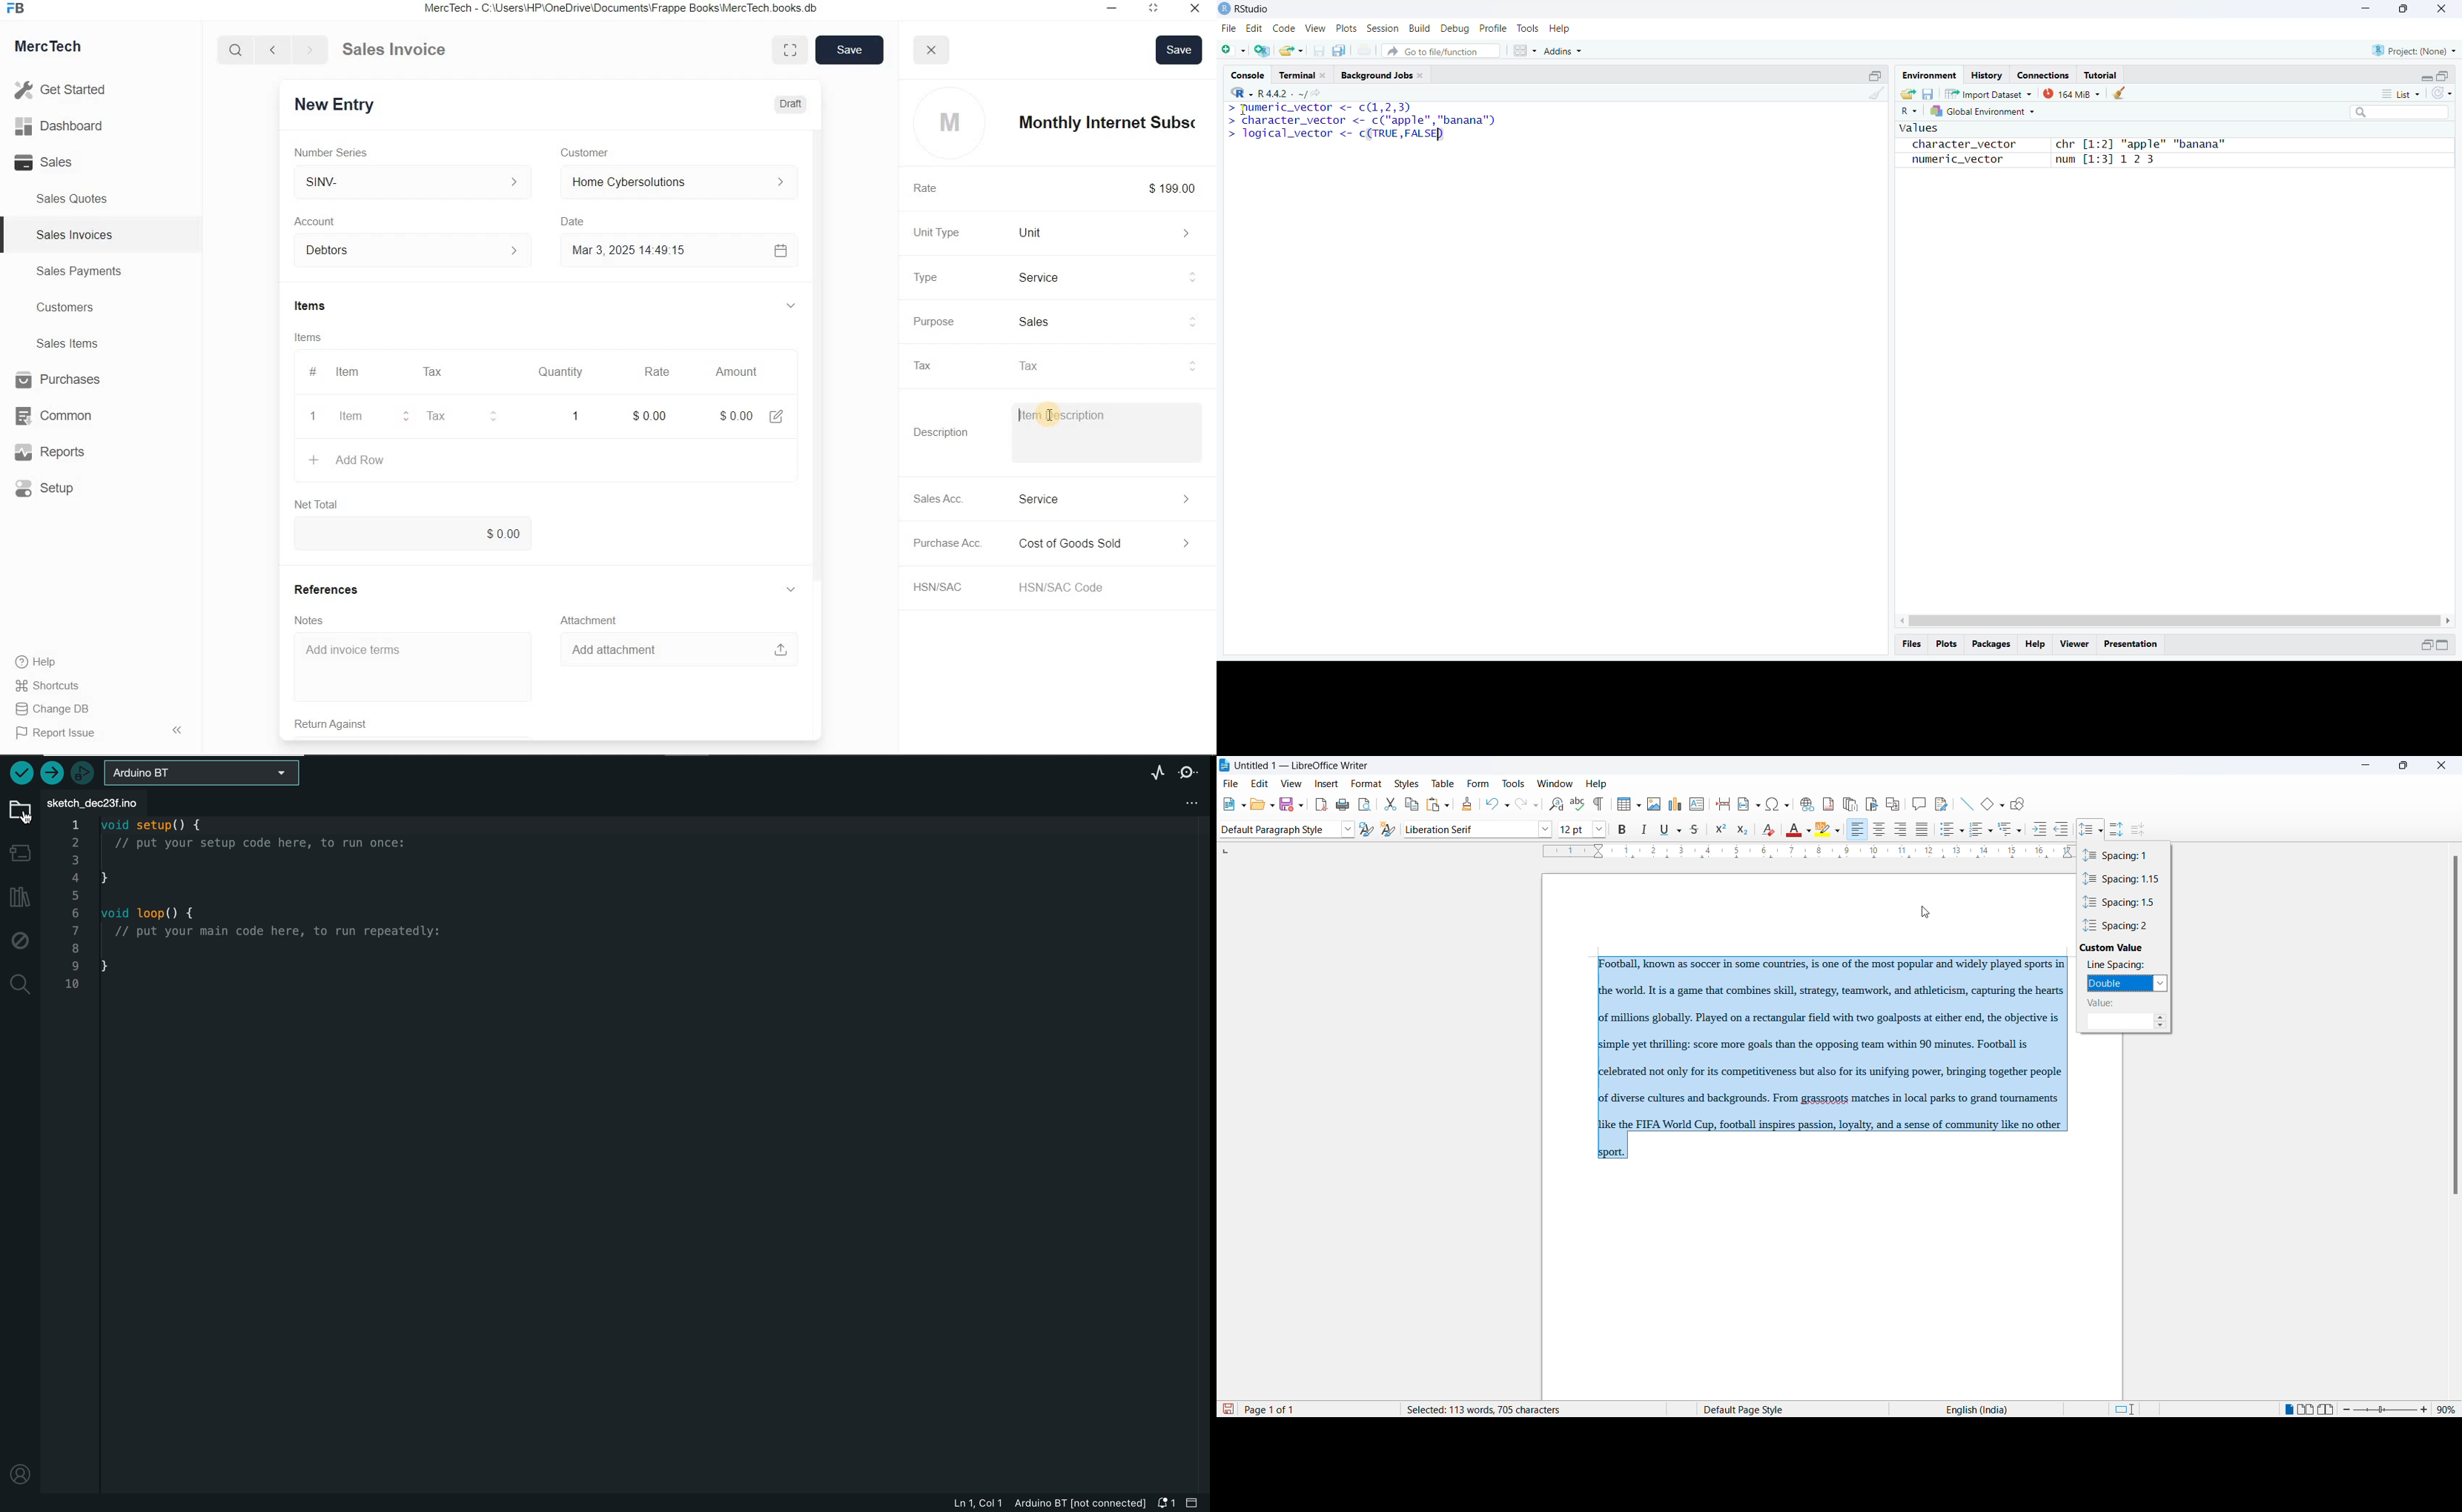  I want to click on Save, so click(1180, 48).